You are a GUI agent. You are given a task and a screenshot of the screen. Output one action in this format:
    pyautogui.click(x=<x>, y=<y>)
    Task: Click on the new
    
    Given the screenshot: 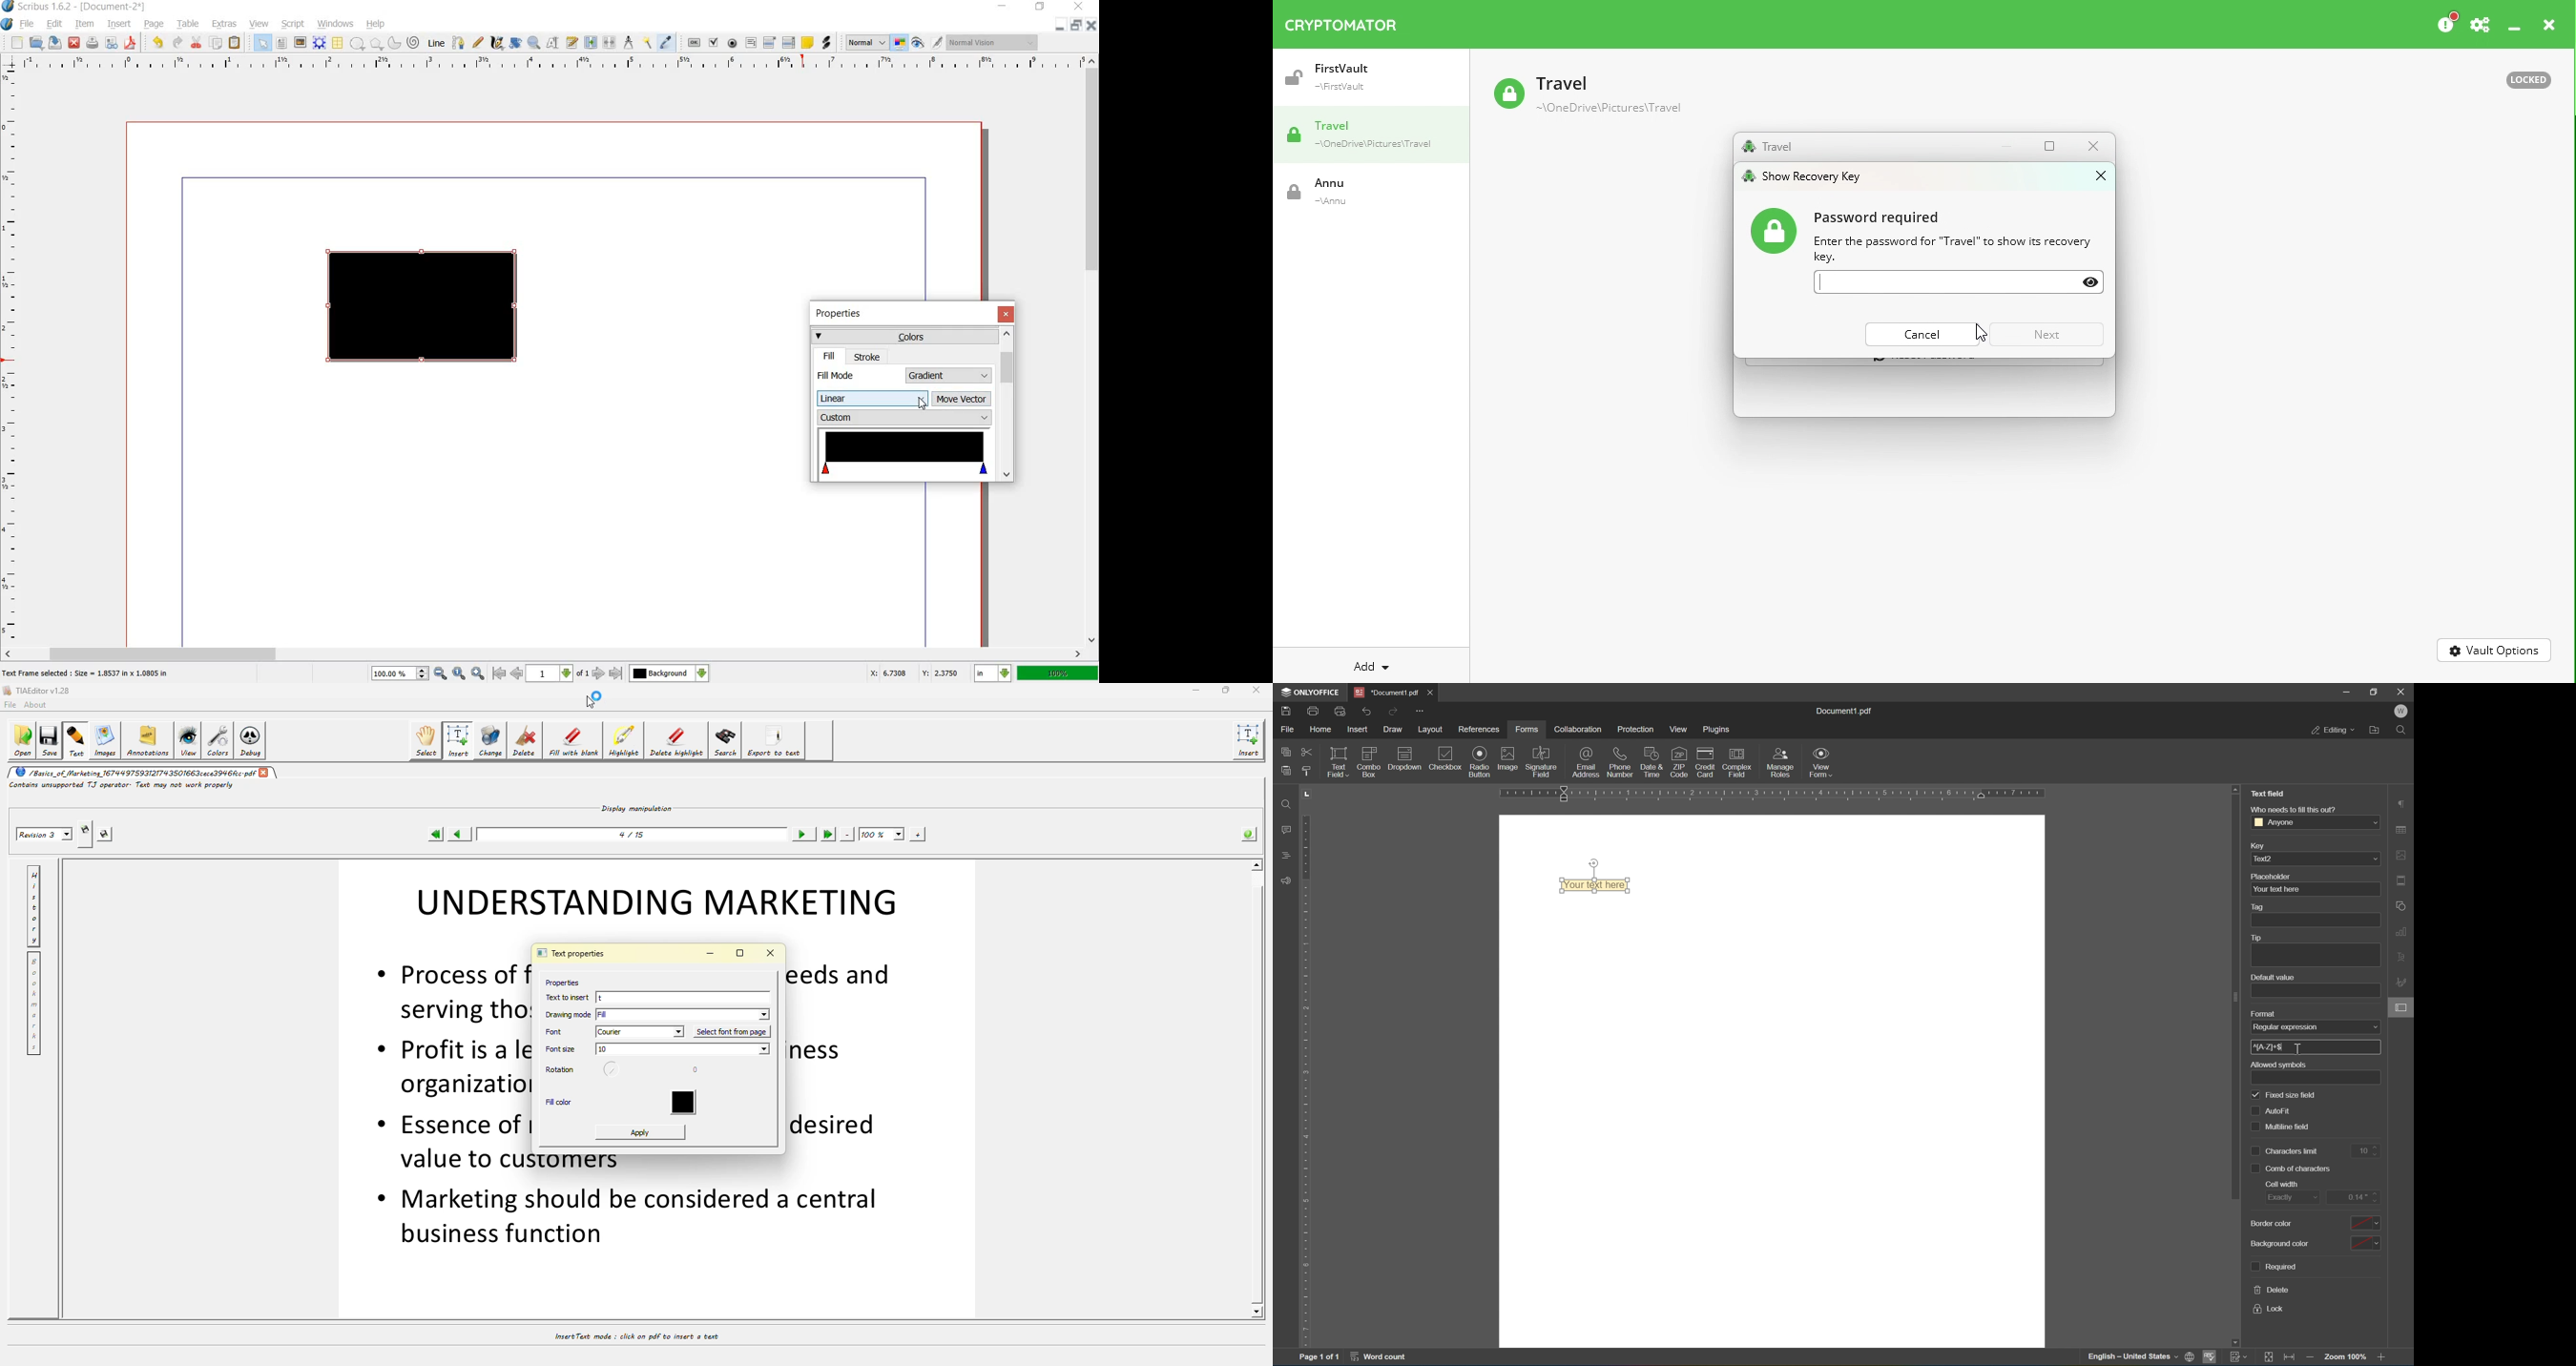 What is the action you would take?
    pyautogui.click(x=17, y=43)
    